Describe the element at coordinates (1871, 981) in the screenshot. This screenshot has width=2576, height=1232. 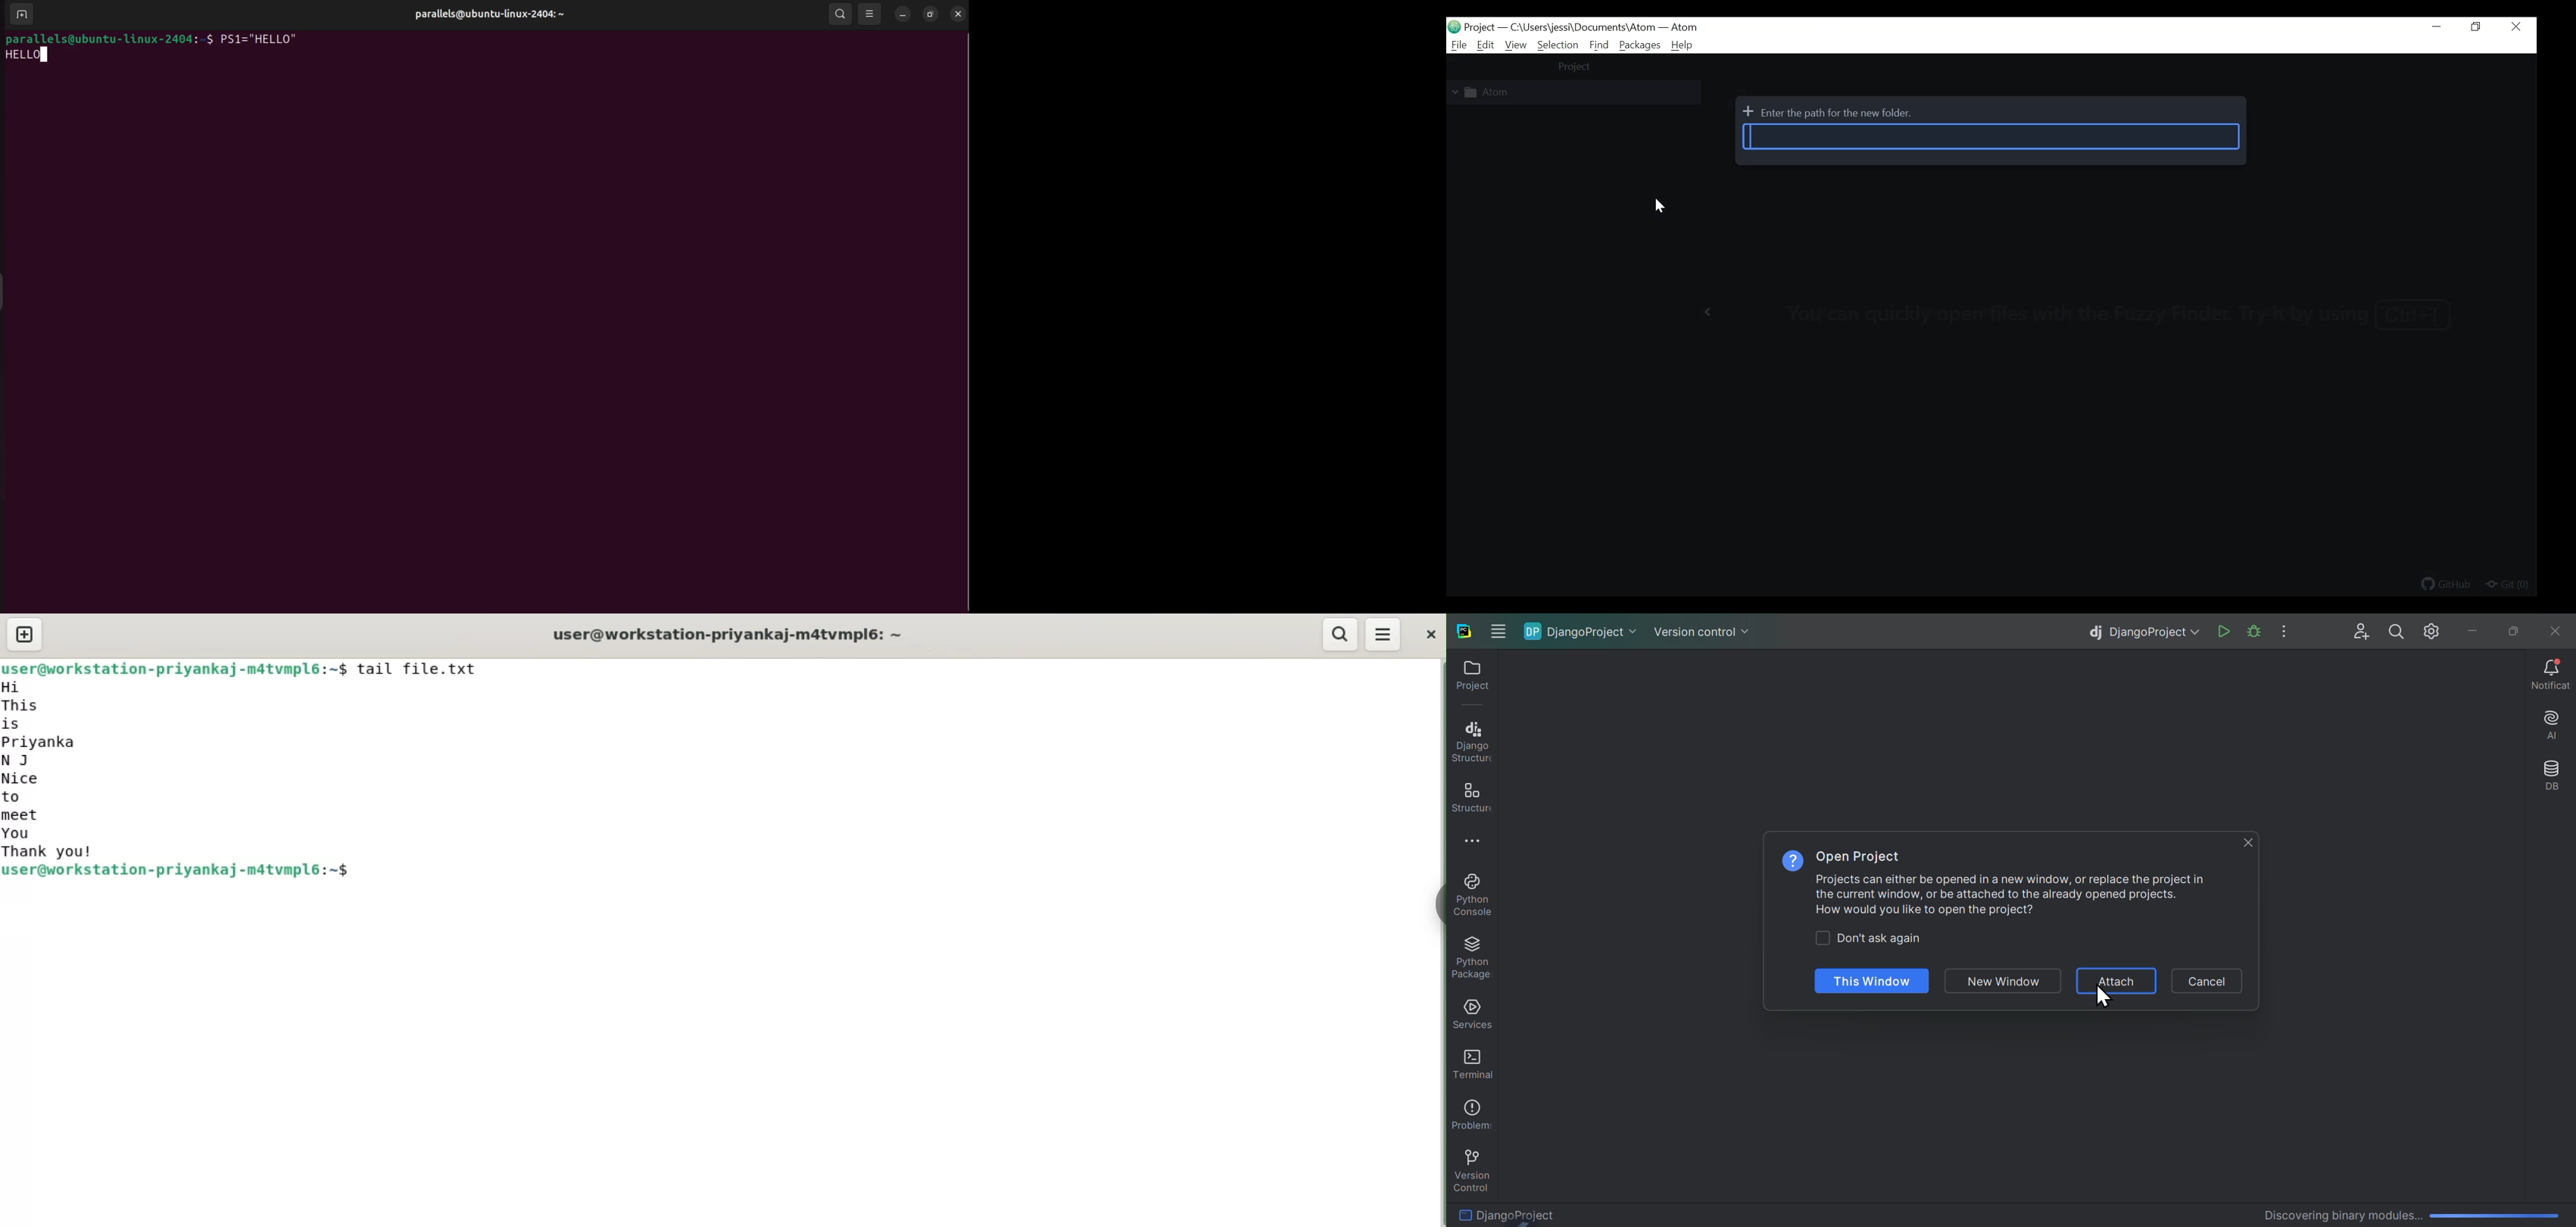
I see `This window` at that location.